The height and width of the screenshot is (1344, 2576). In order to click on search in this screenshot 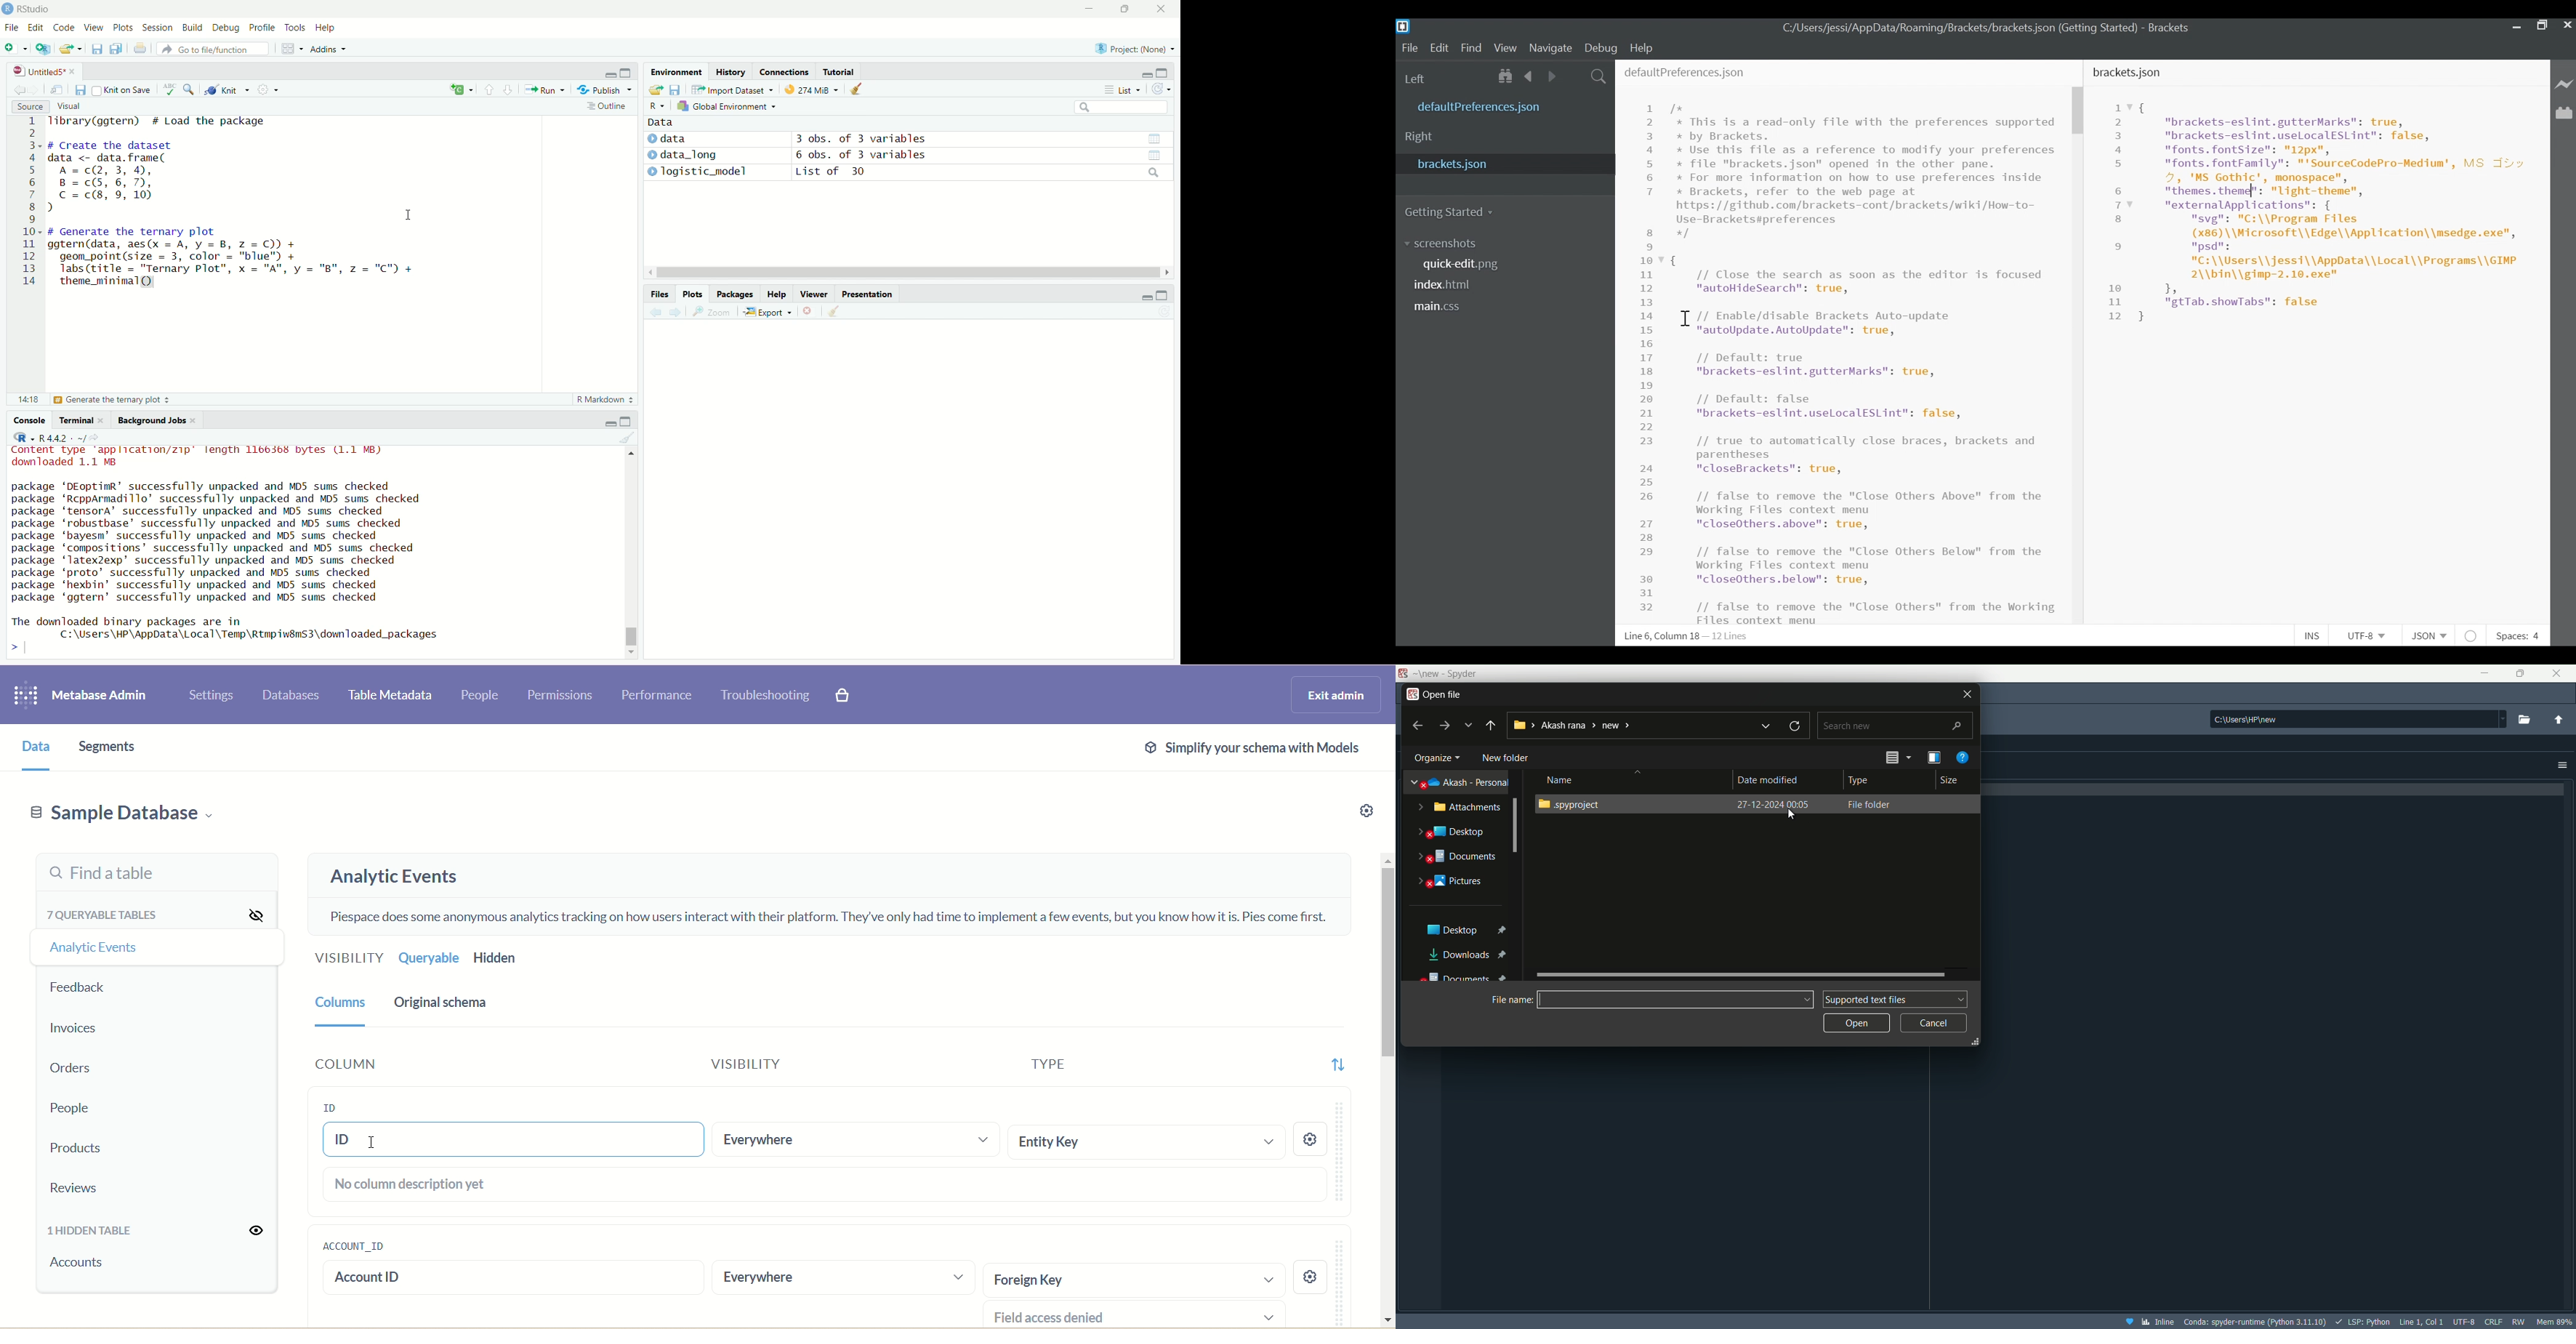, I will do `click(1120, 108)`.